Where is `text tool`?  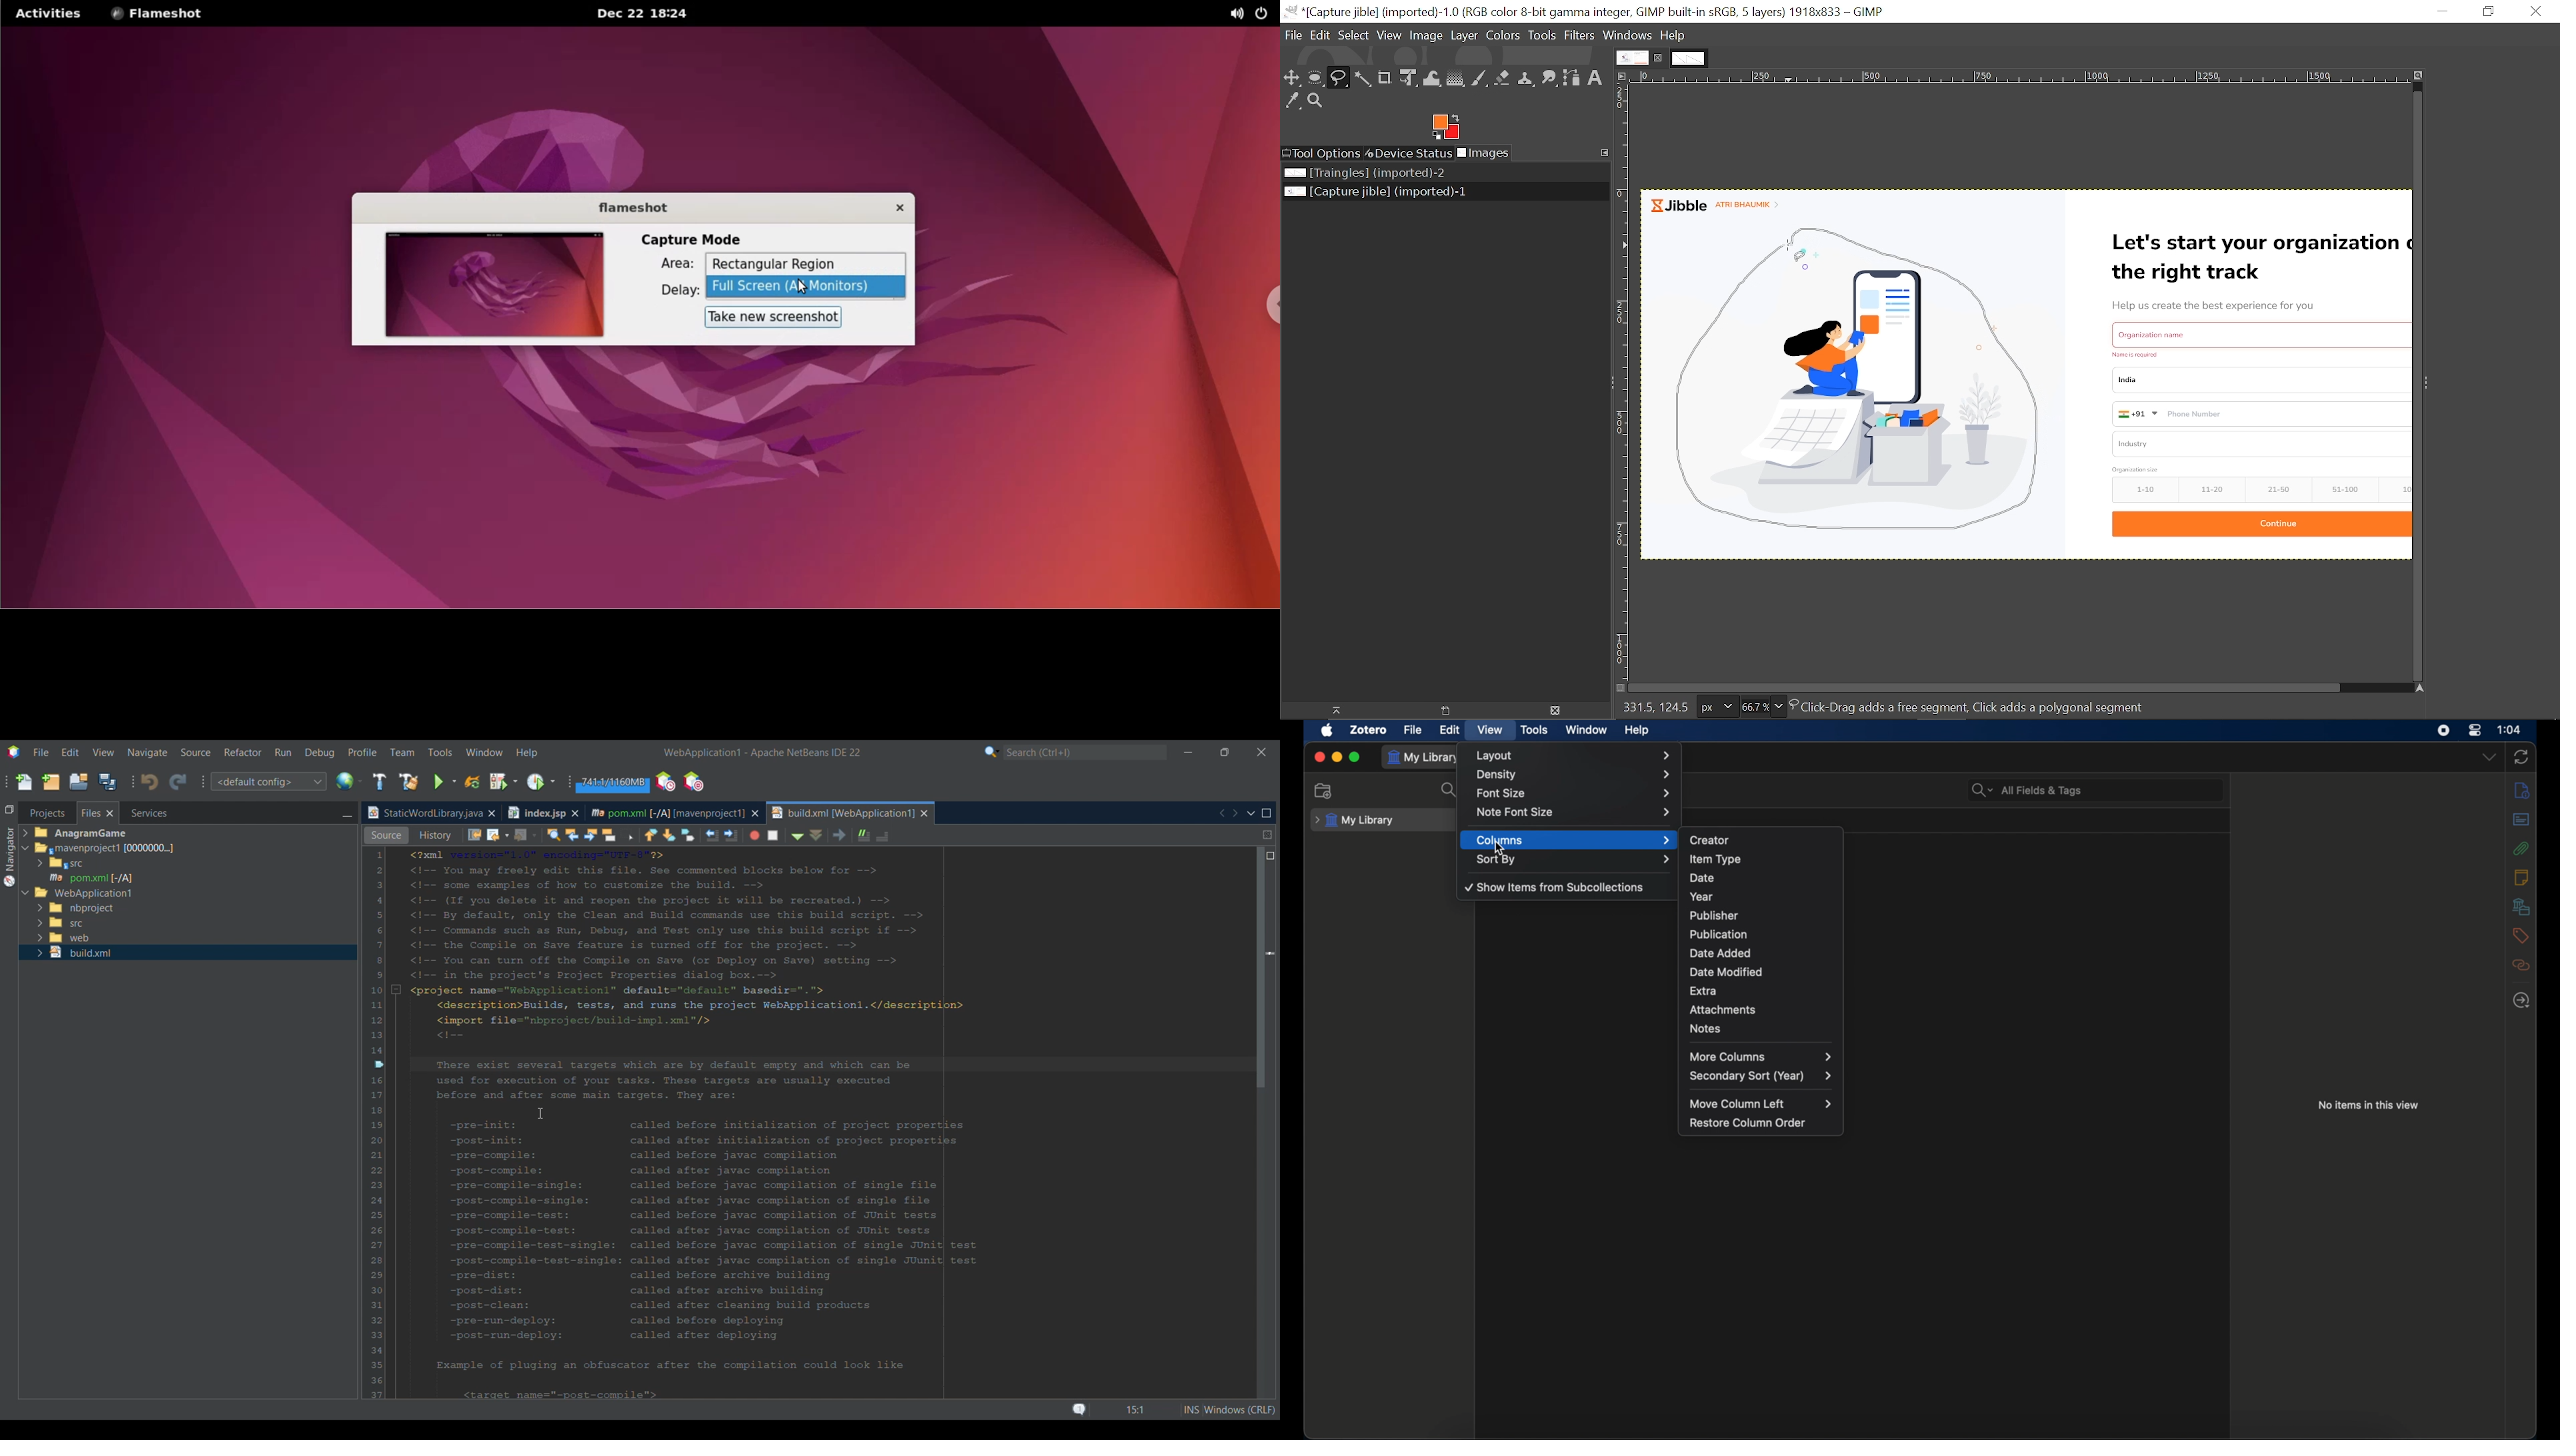
text tool is located at coordinates (1596, 78).